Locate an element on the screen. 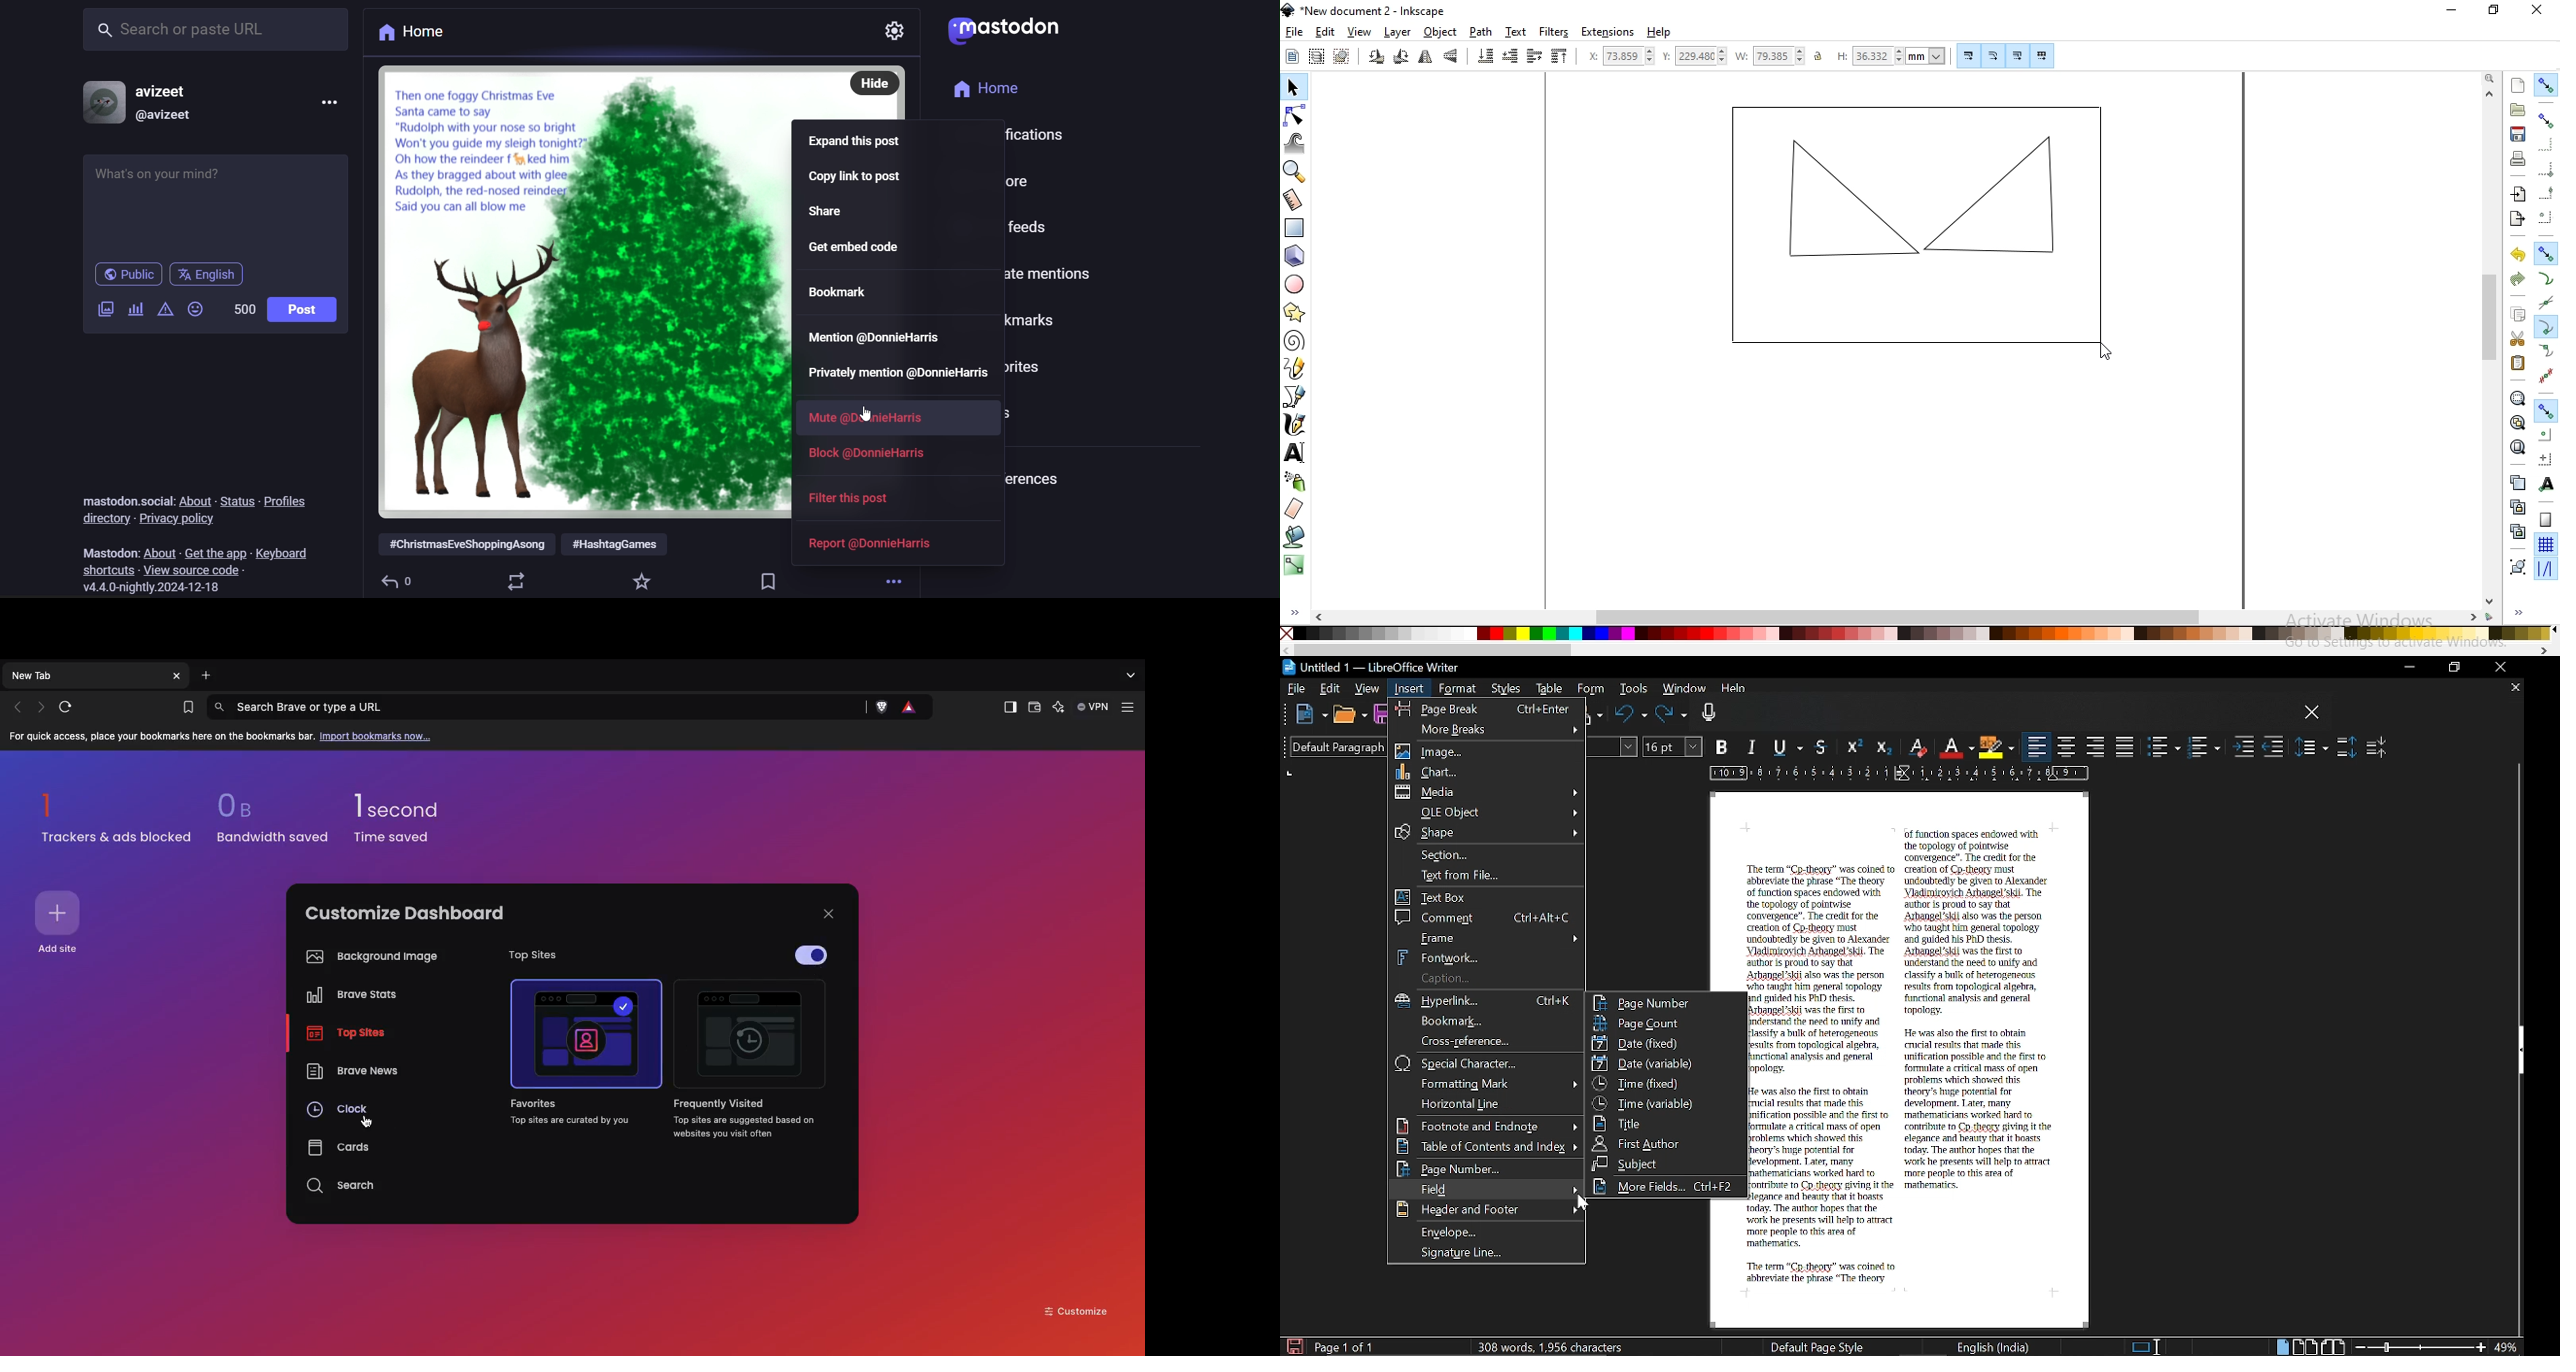  snap to edges of bounding box is located at coordinates (2545, 143).